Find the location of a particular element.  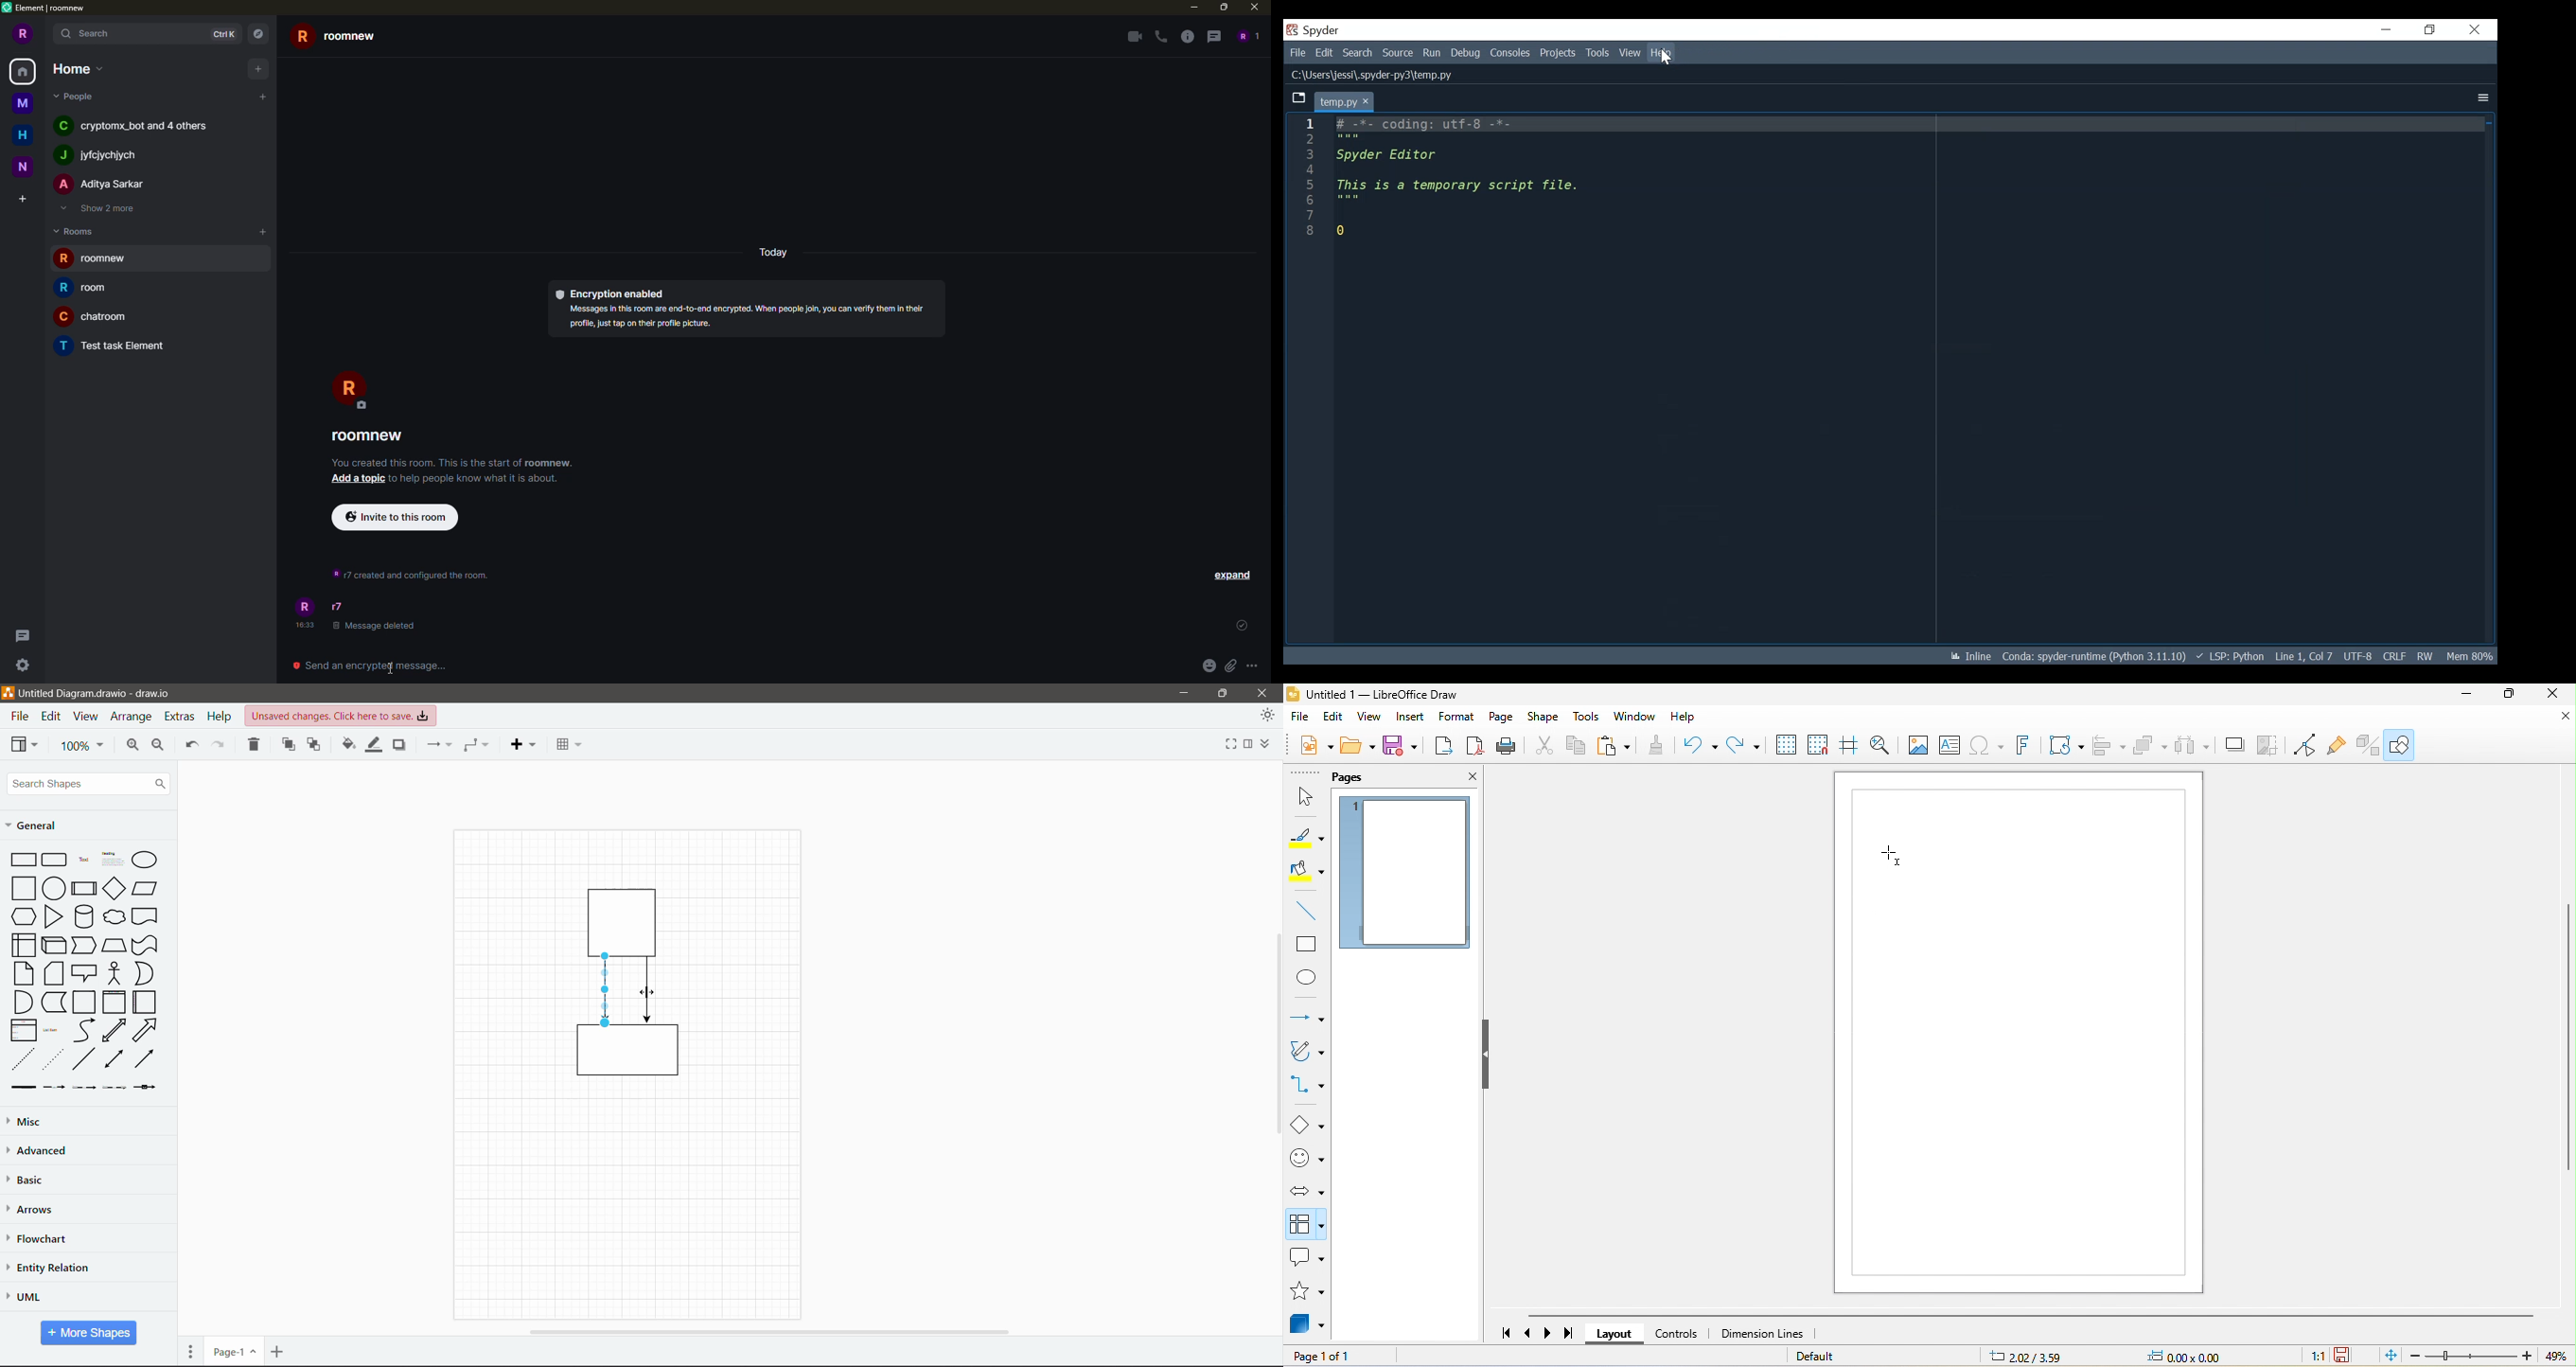

maximize is located at coordinates (1222, 7).